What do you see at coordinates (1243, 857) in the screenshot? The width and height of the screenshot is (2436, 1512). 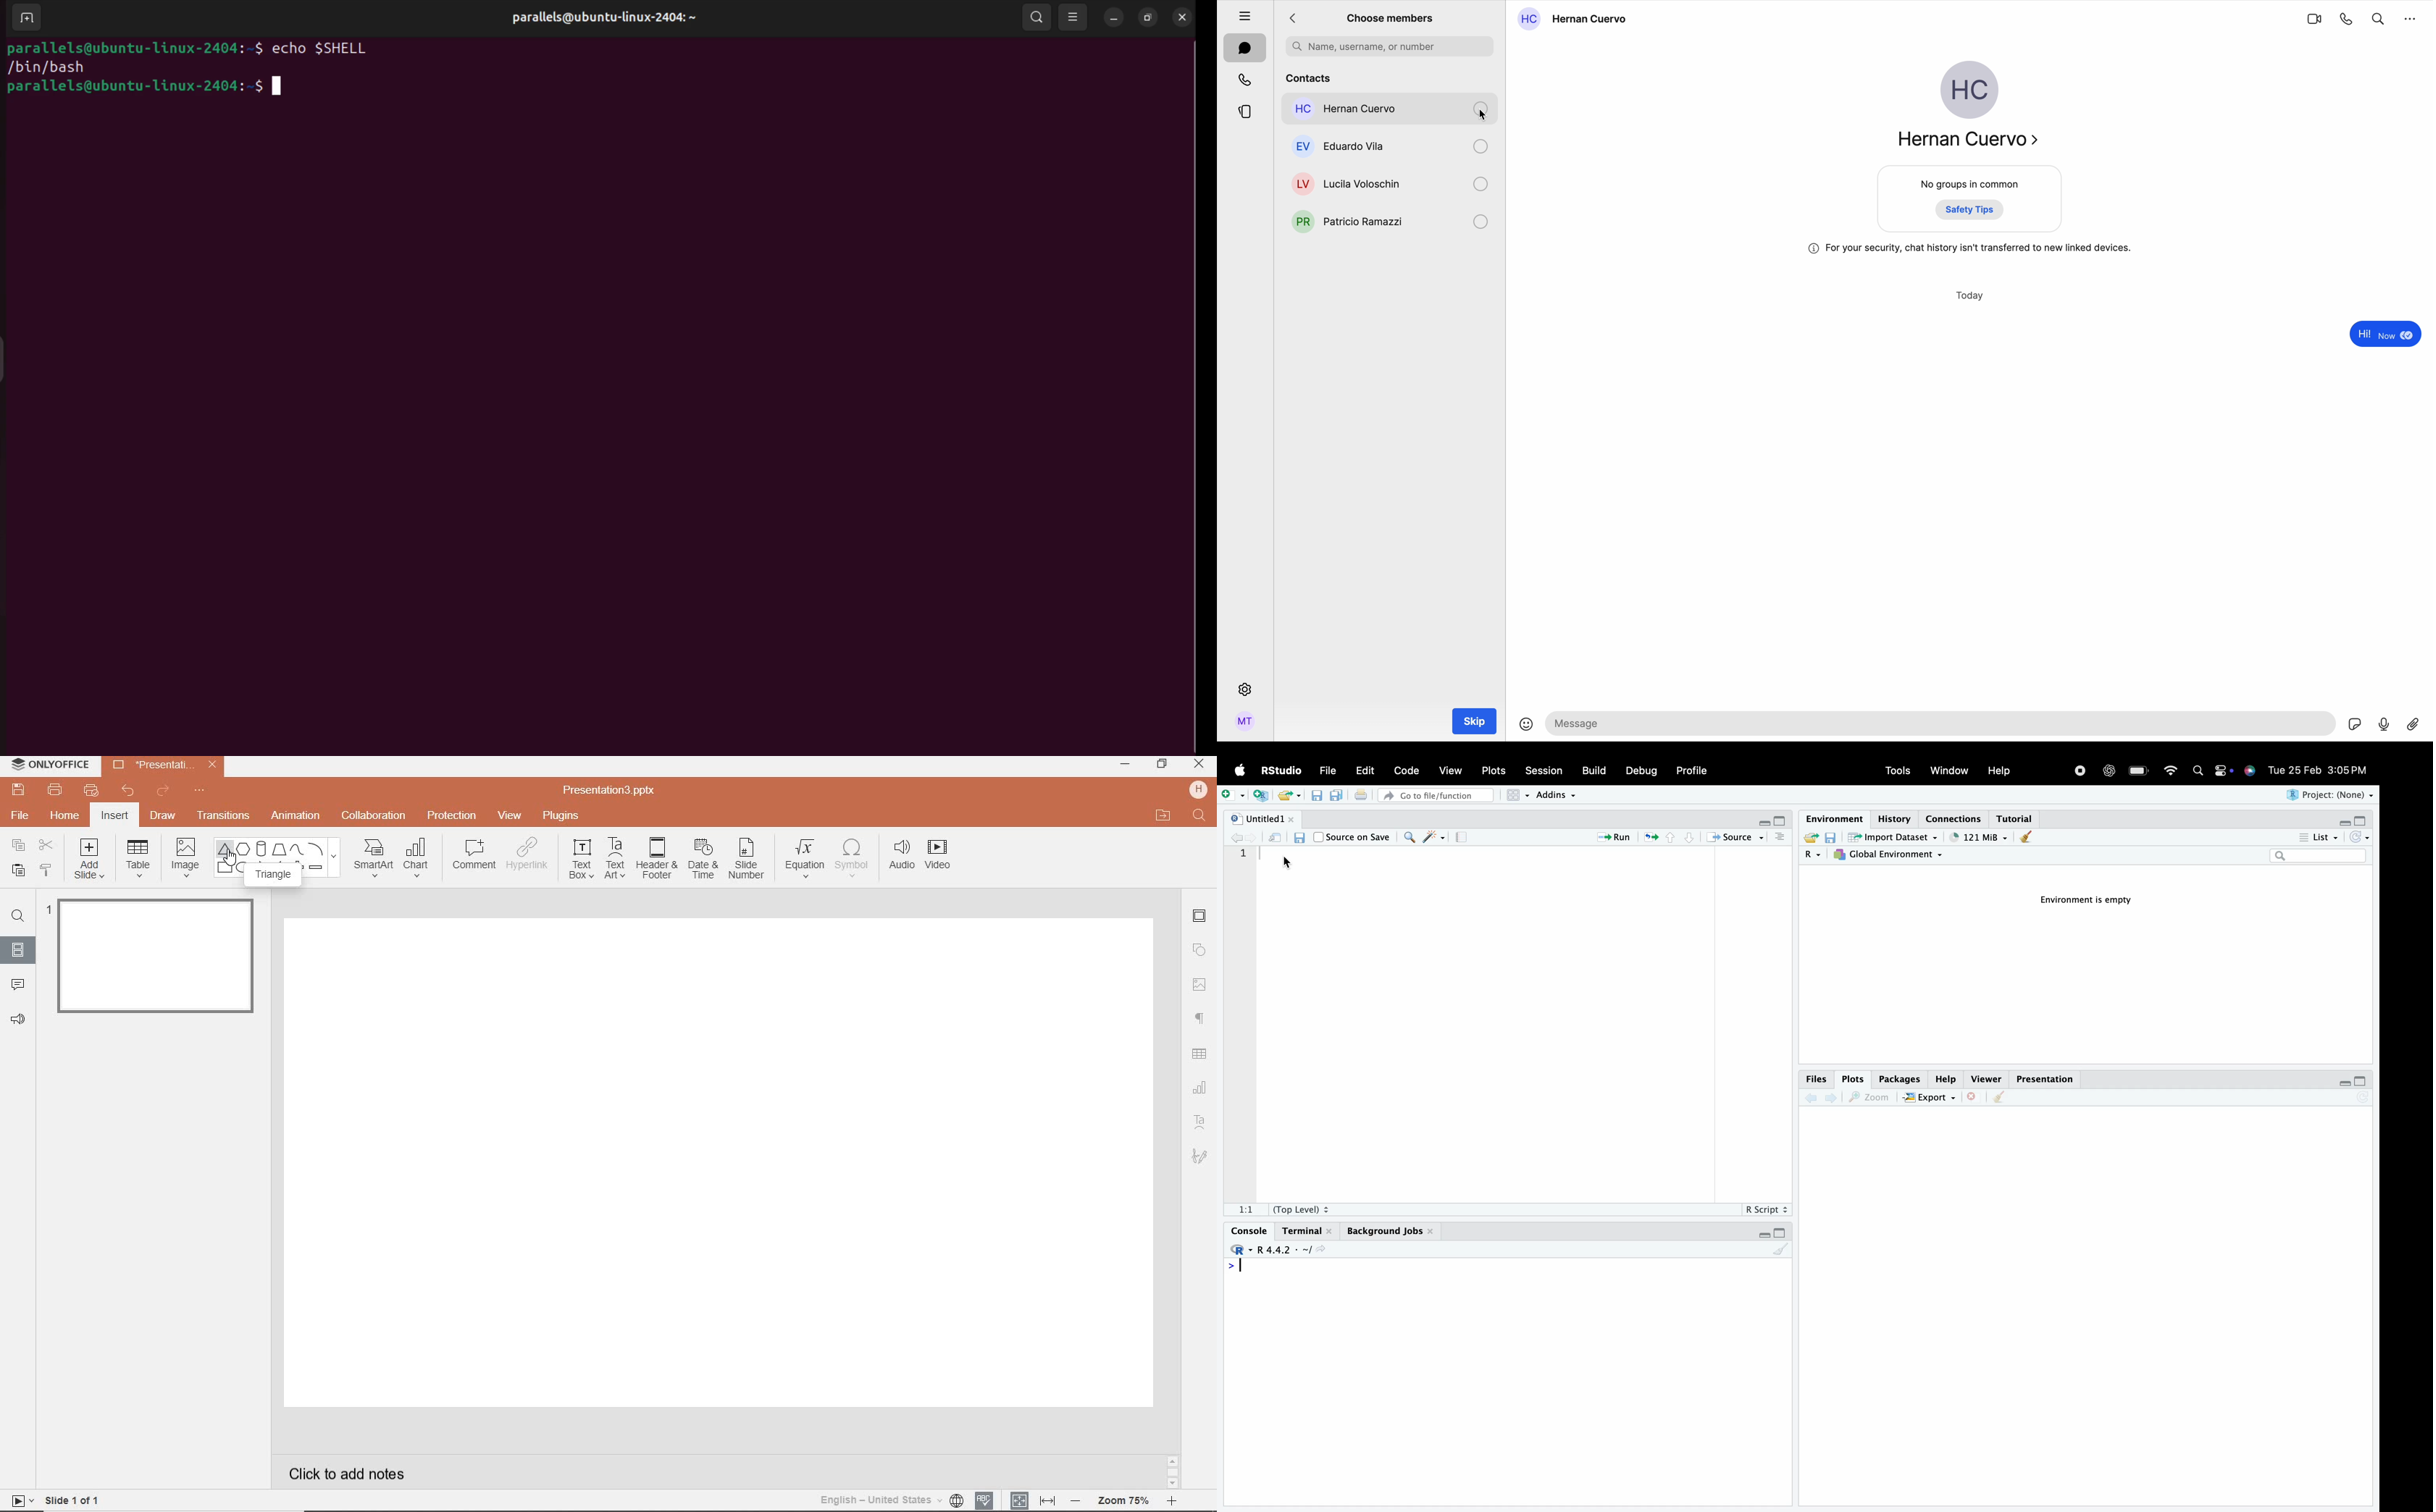 I see `1` at bounding box center [1243, 857].